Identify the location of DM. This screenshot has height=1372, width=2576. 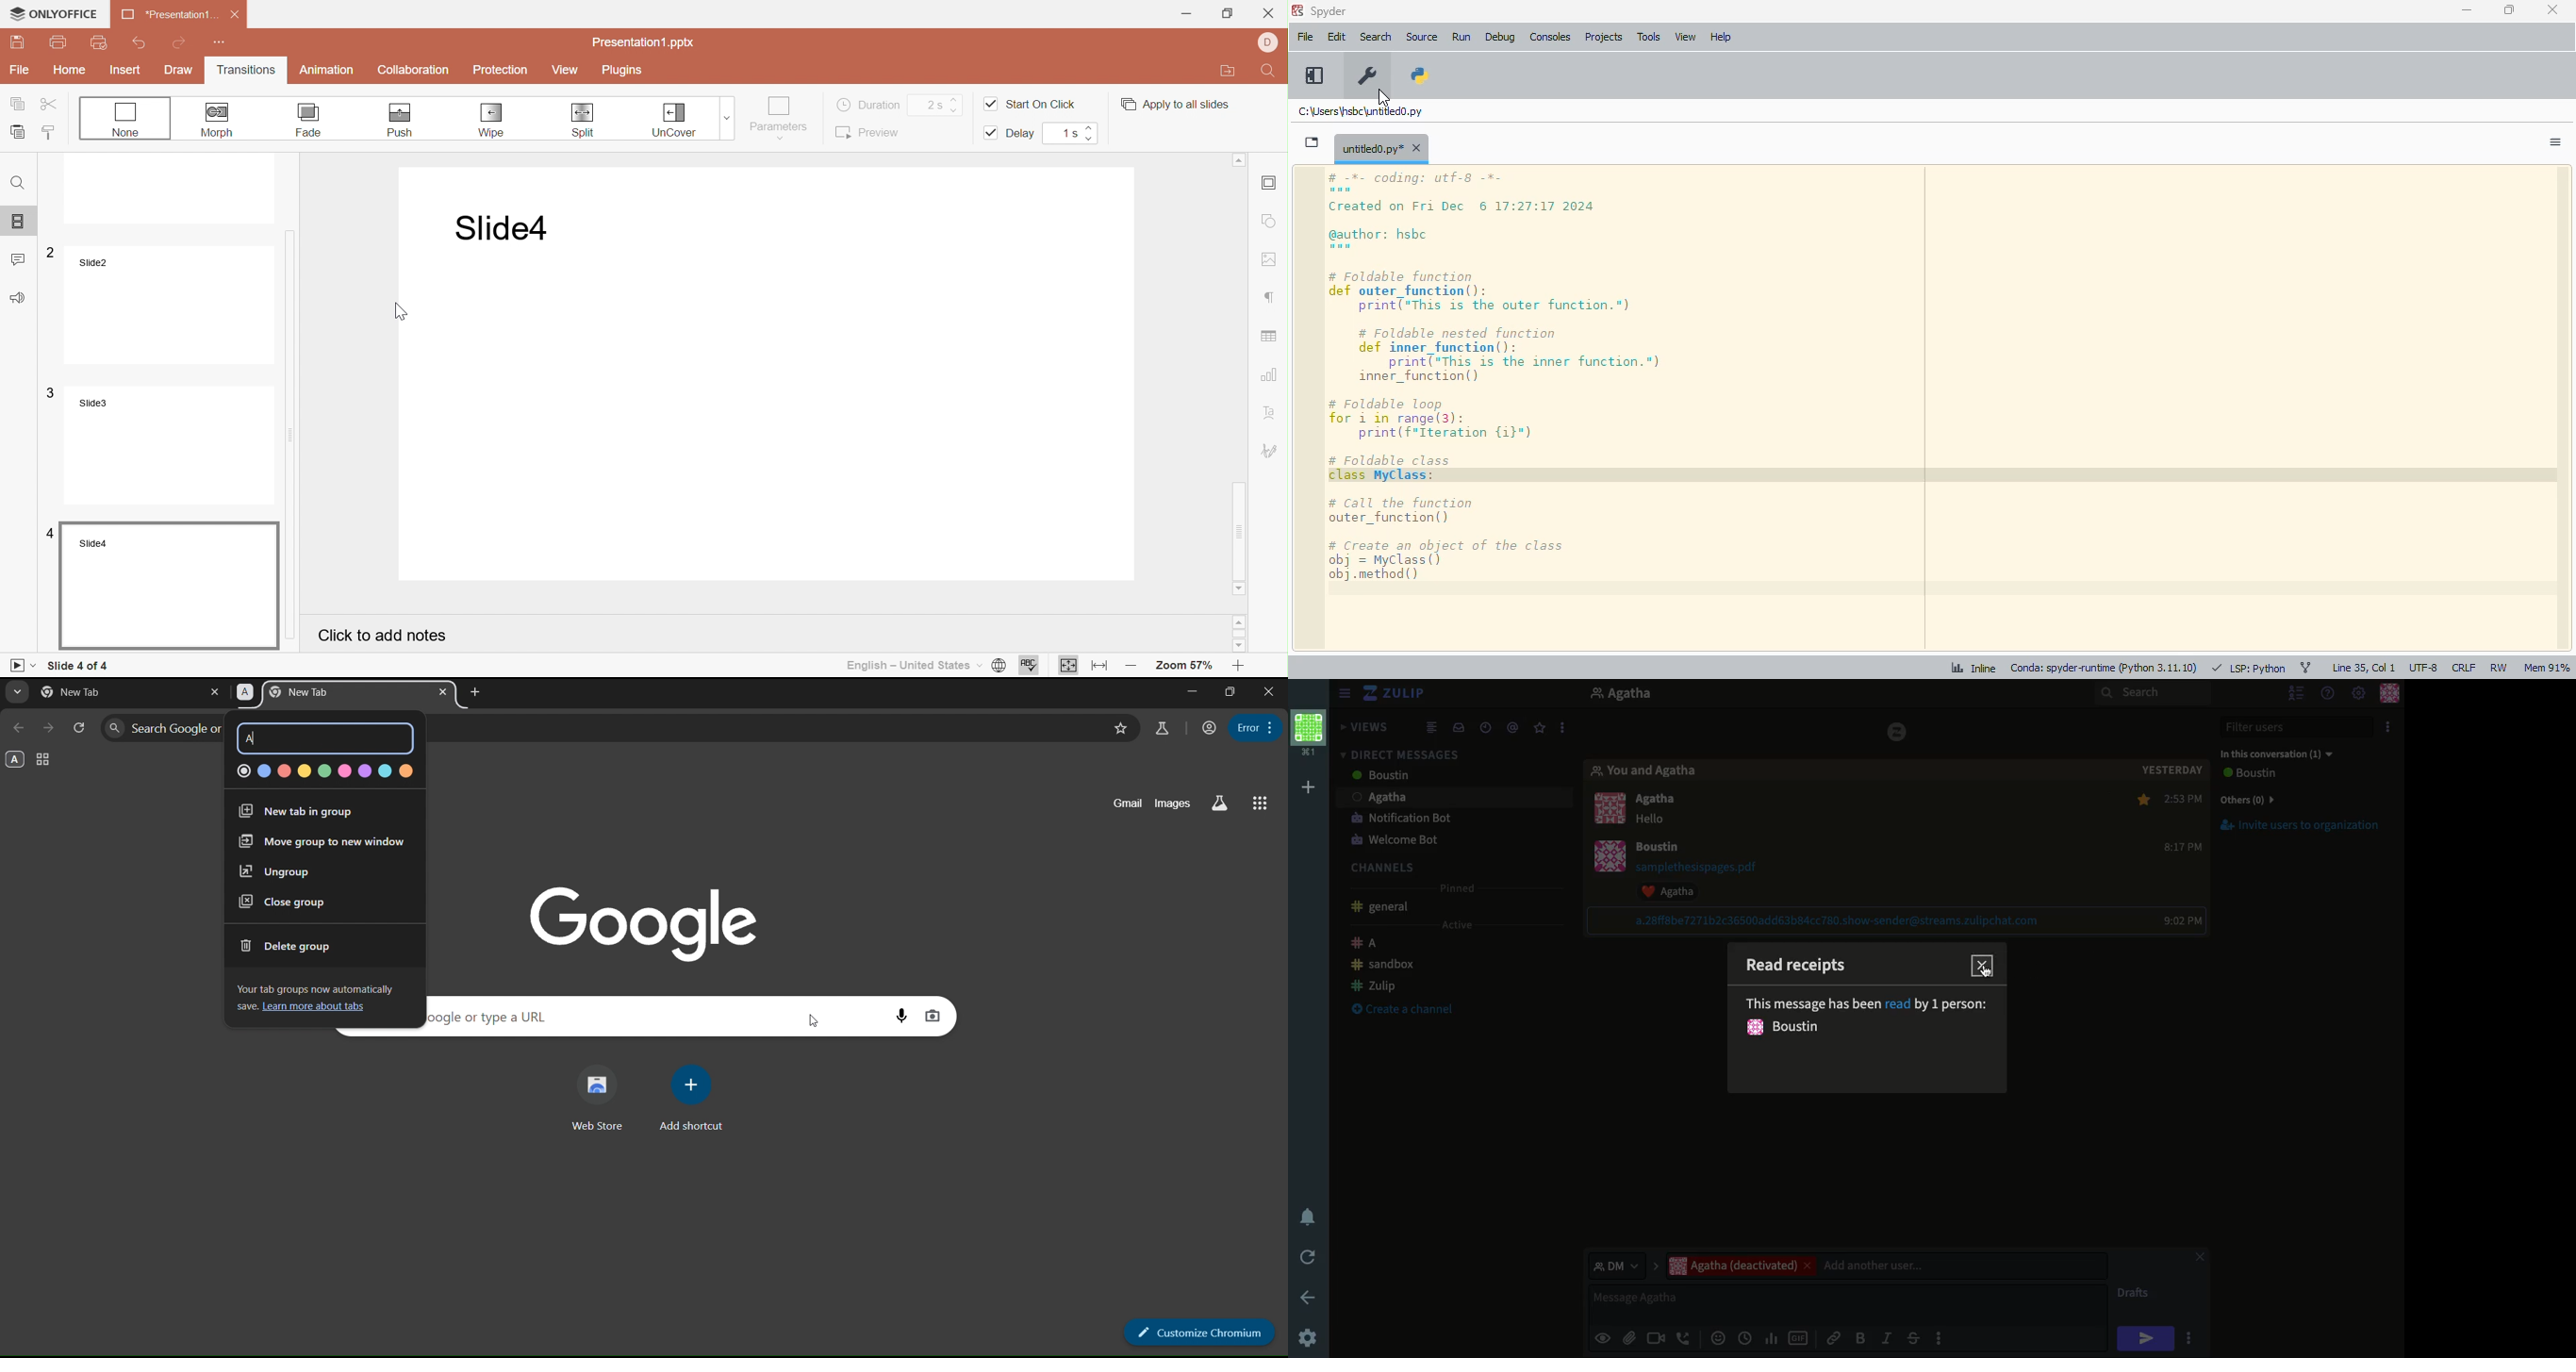
(1623, 1265).